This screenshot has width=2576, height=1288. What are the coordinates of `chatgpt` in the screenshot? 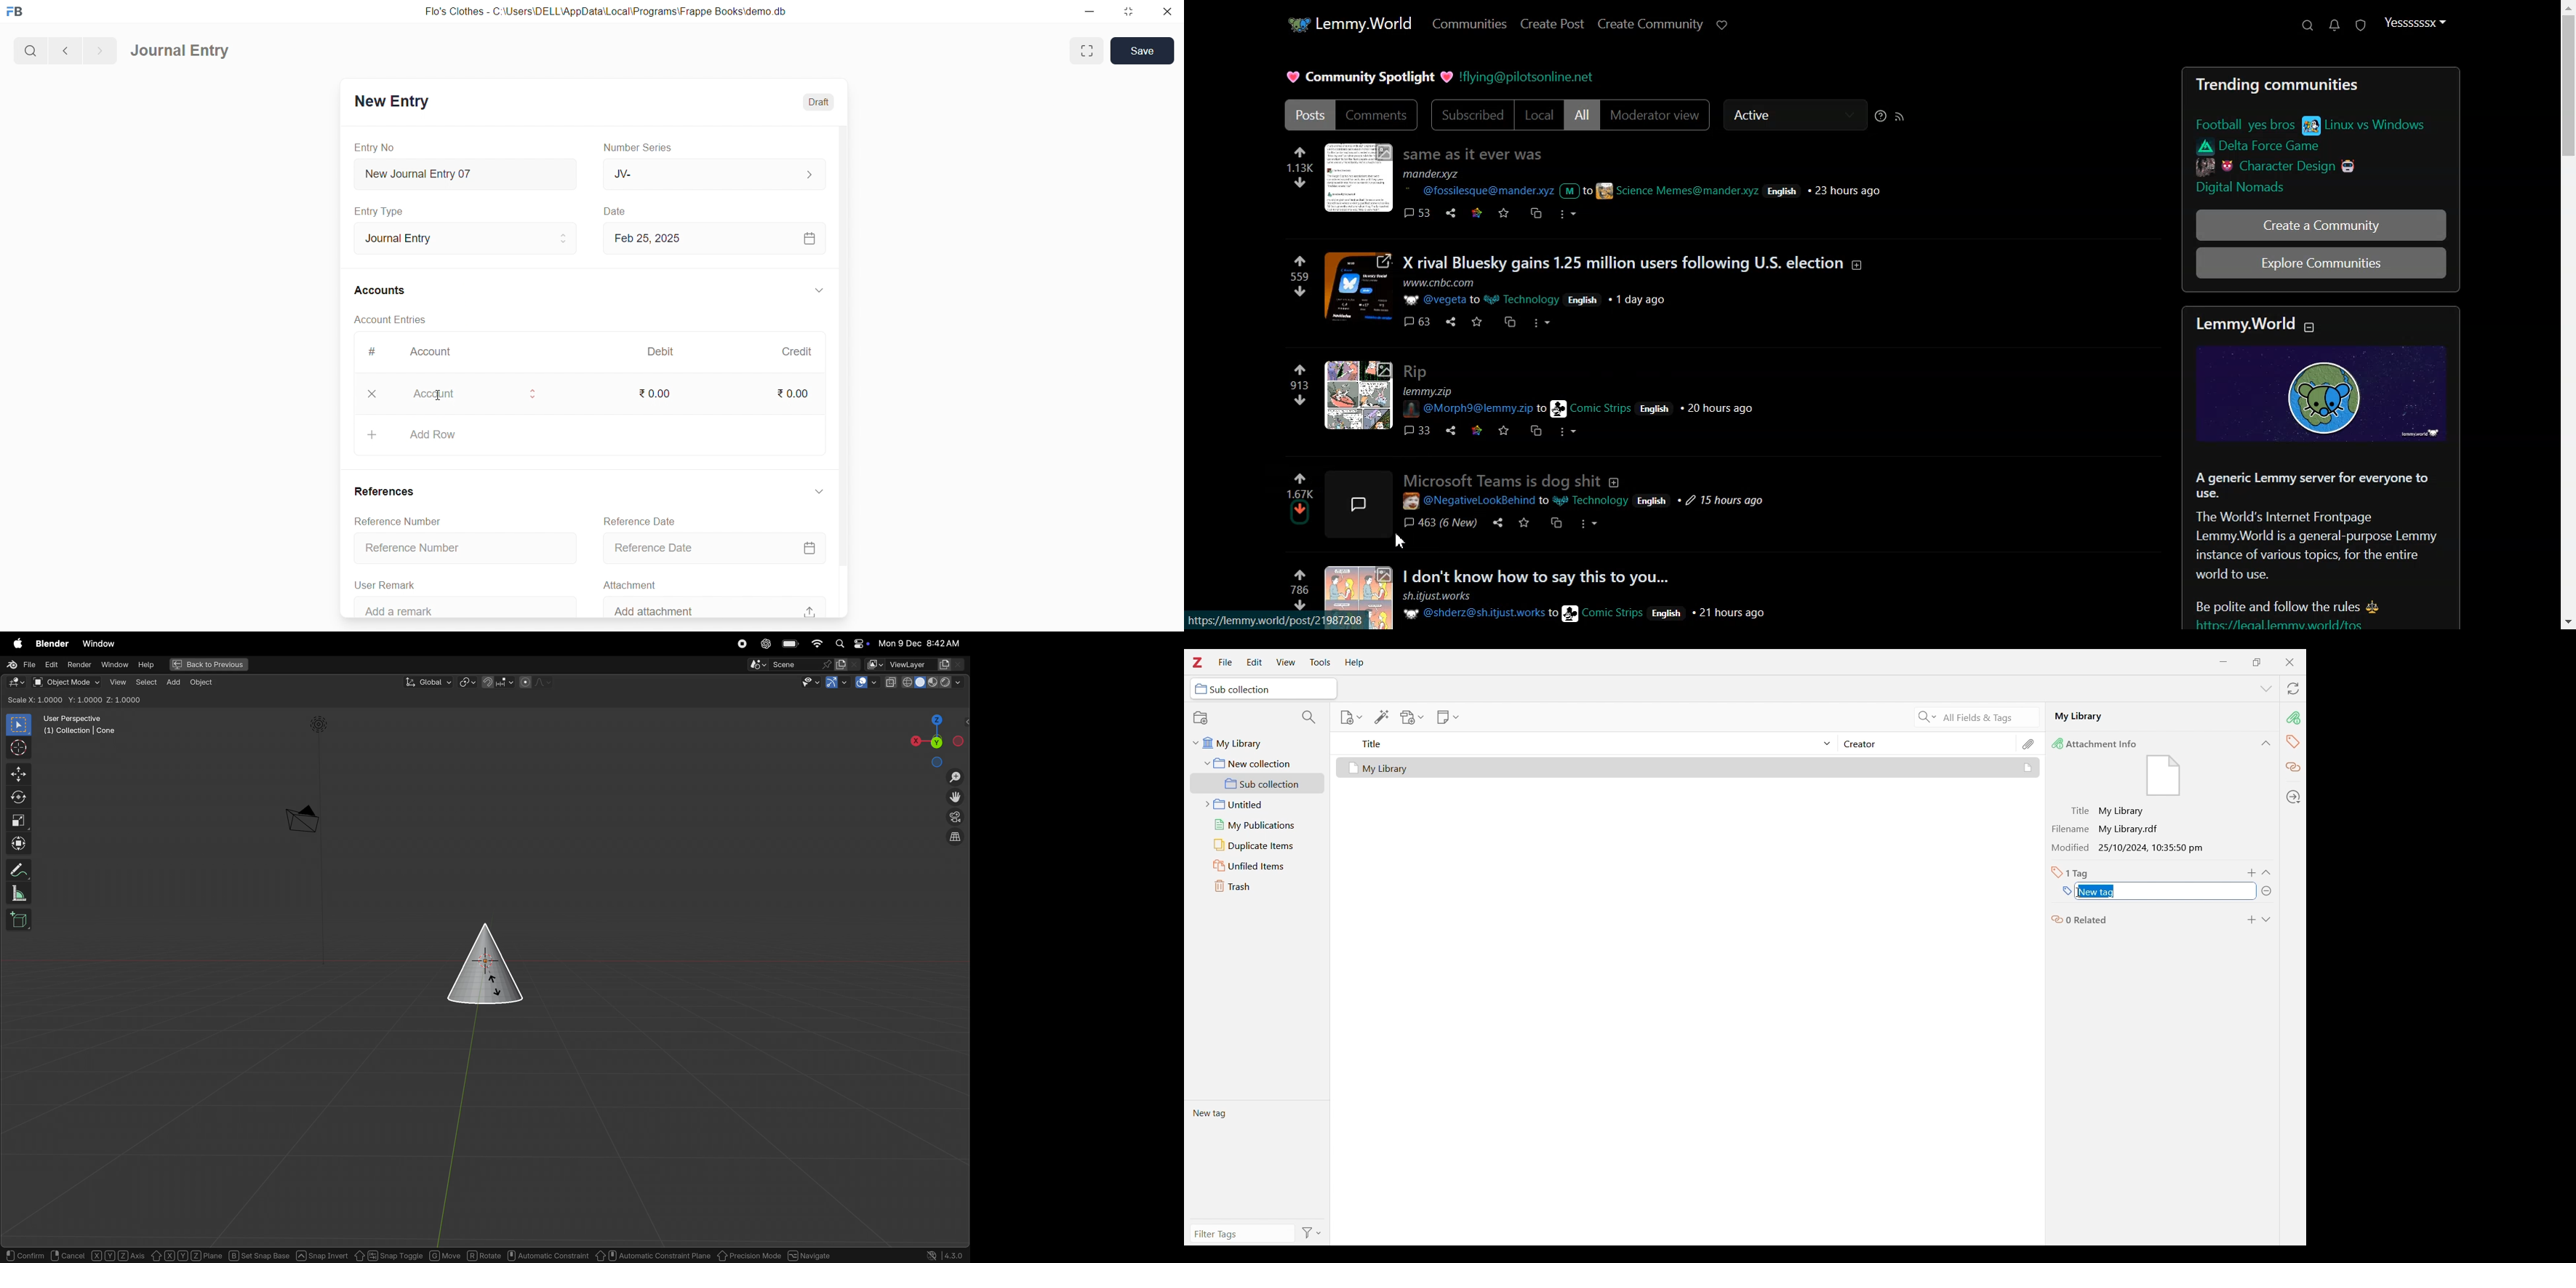 It's located at (766, 644).